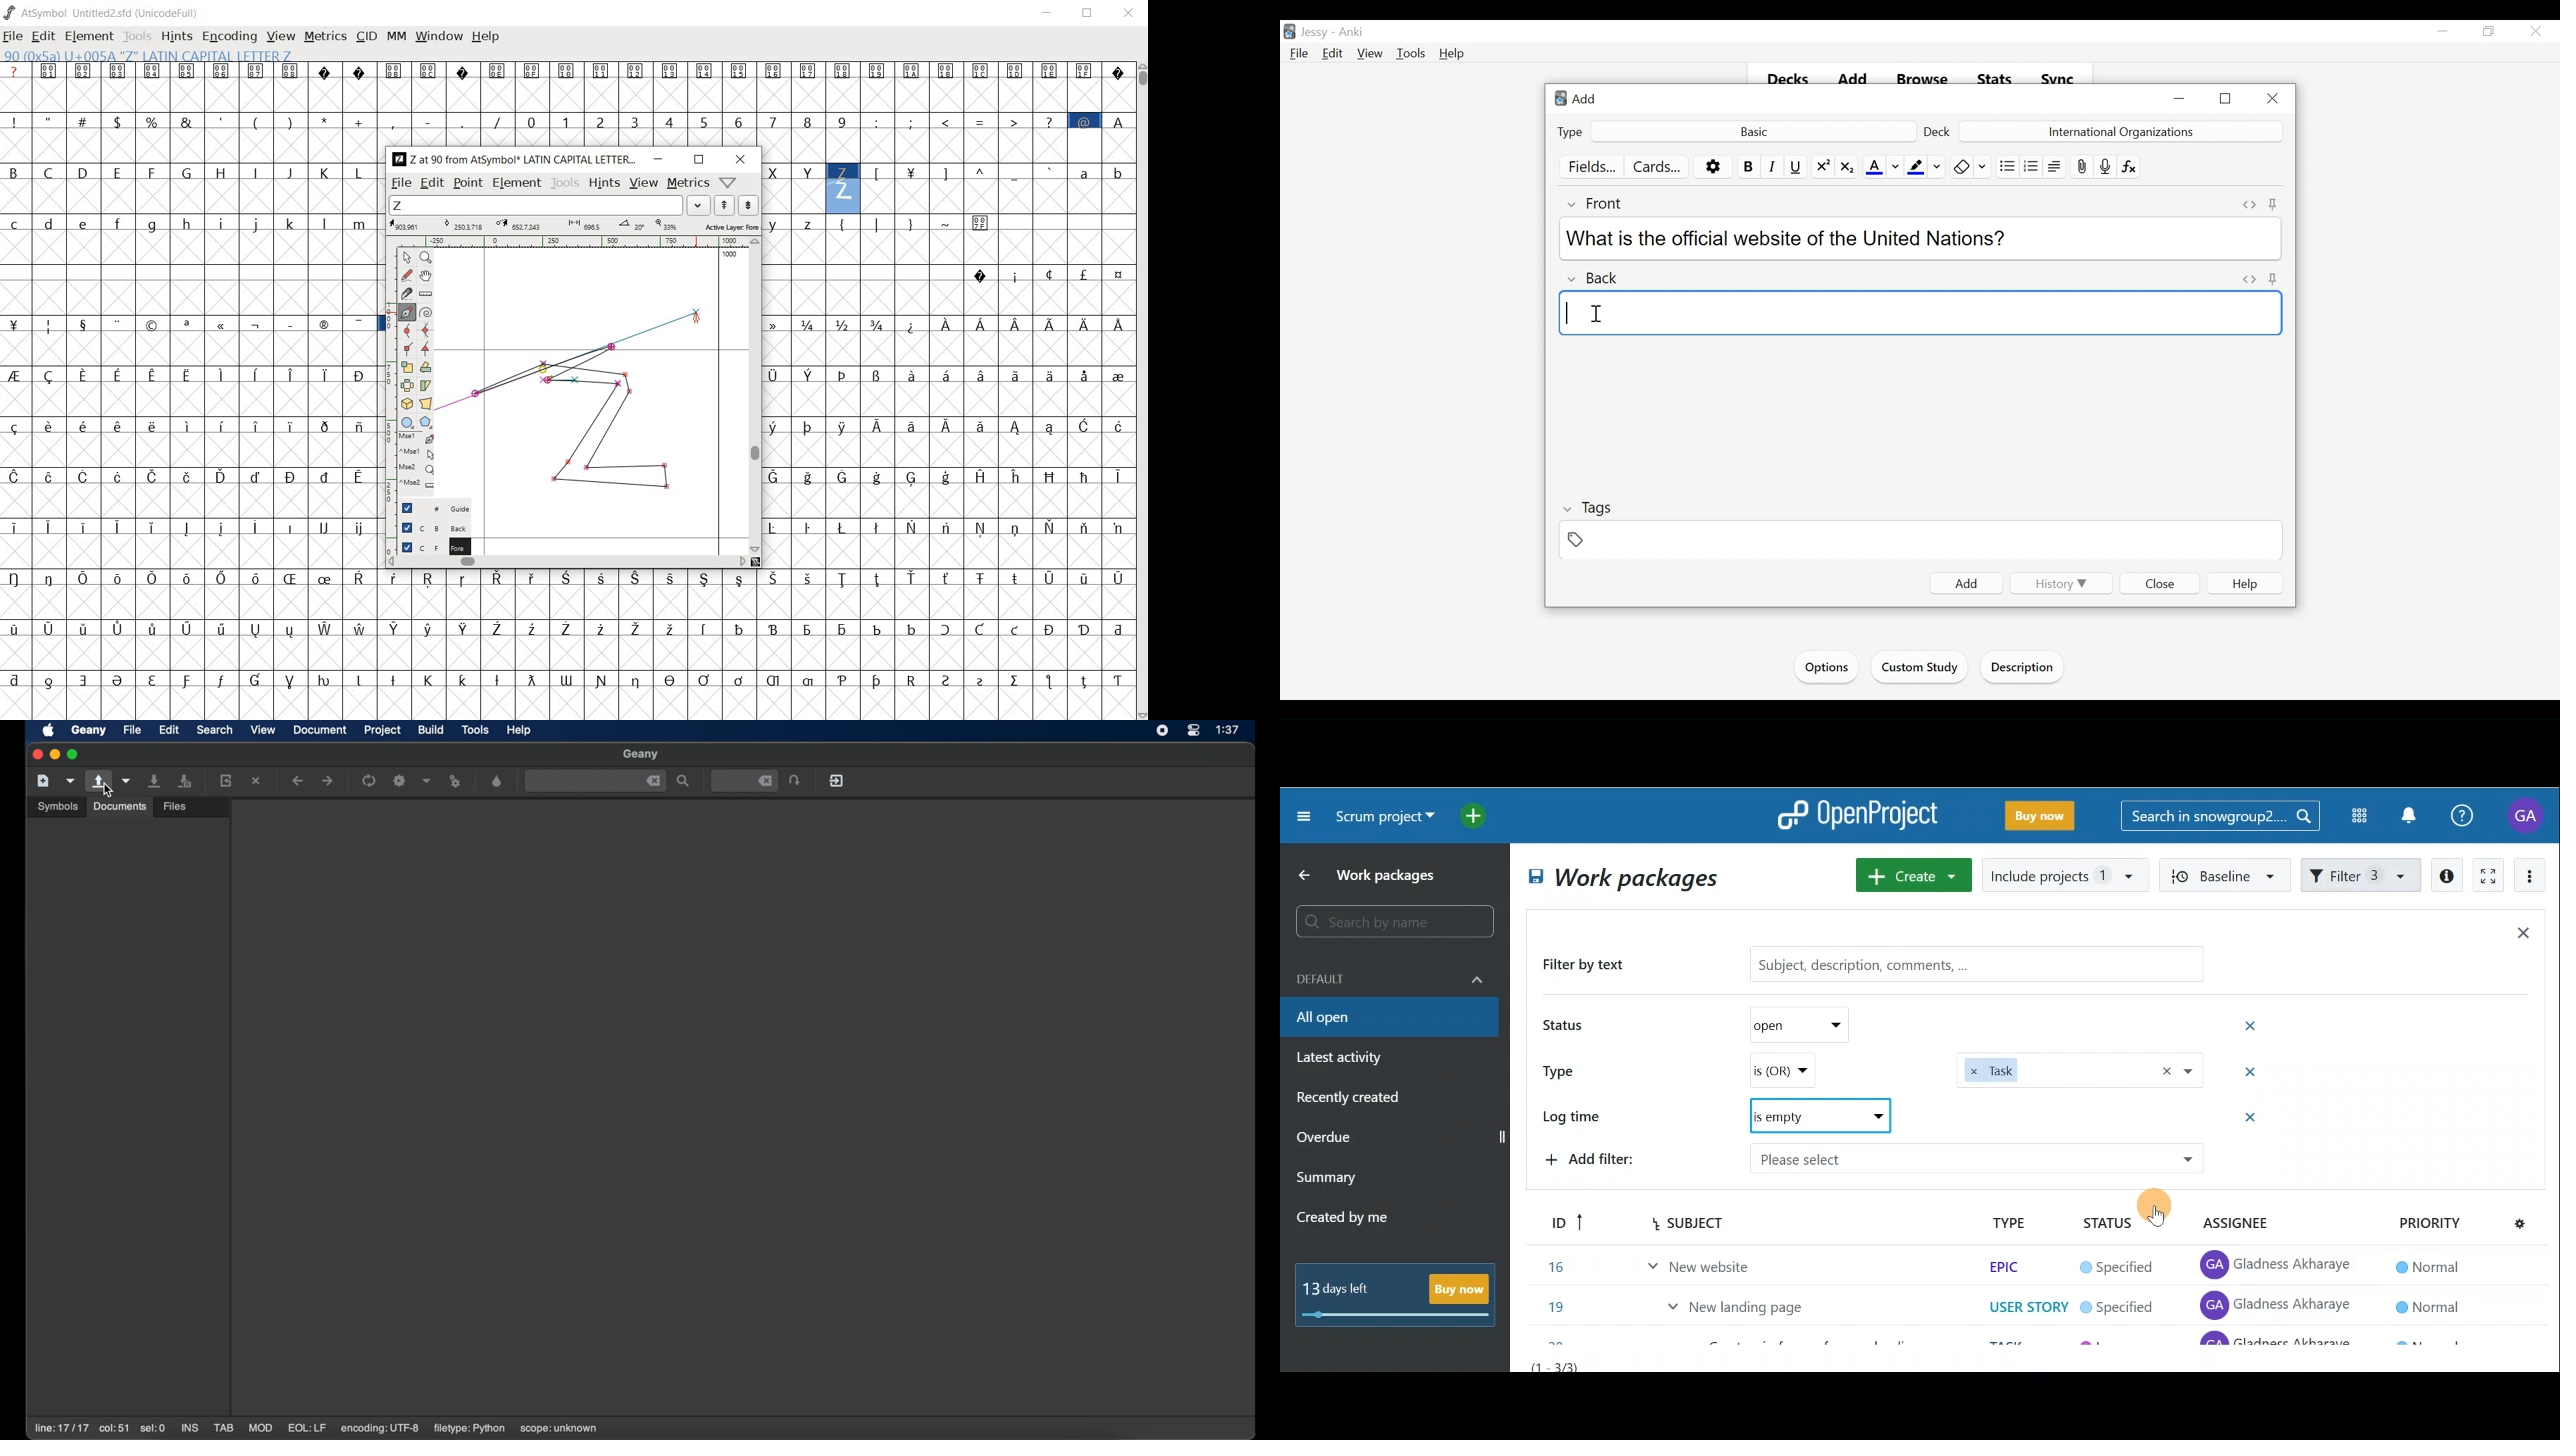 Image resolution: width=2576 pixels, height=1456 pixels. What do you see at coordinates (97, 781) in the screenshot?
I see `open file` at bounding box center [97, 781].